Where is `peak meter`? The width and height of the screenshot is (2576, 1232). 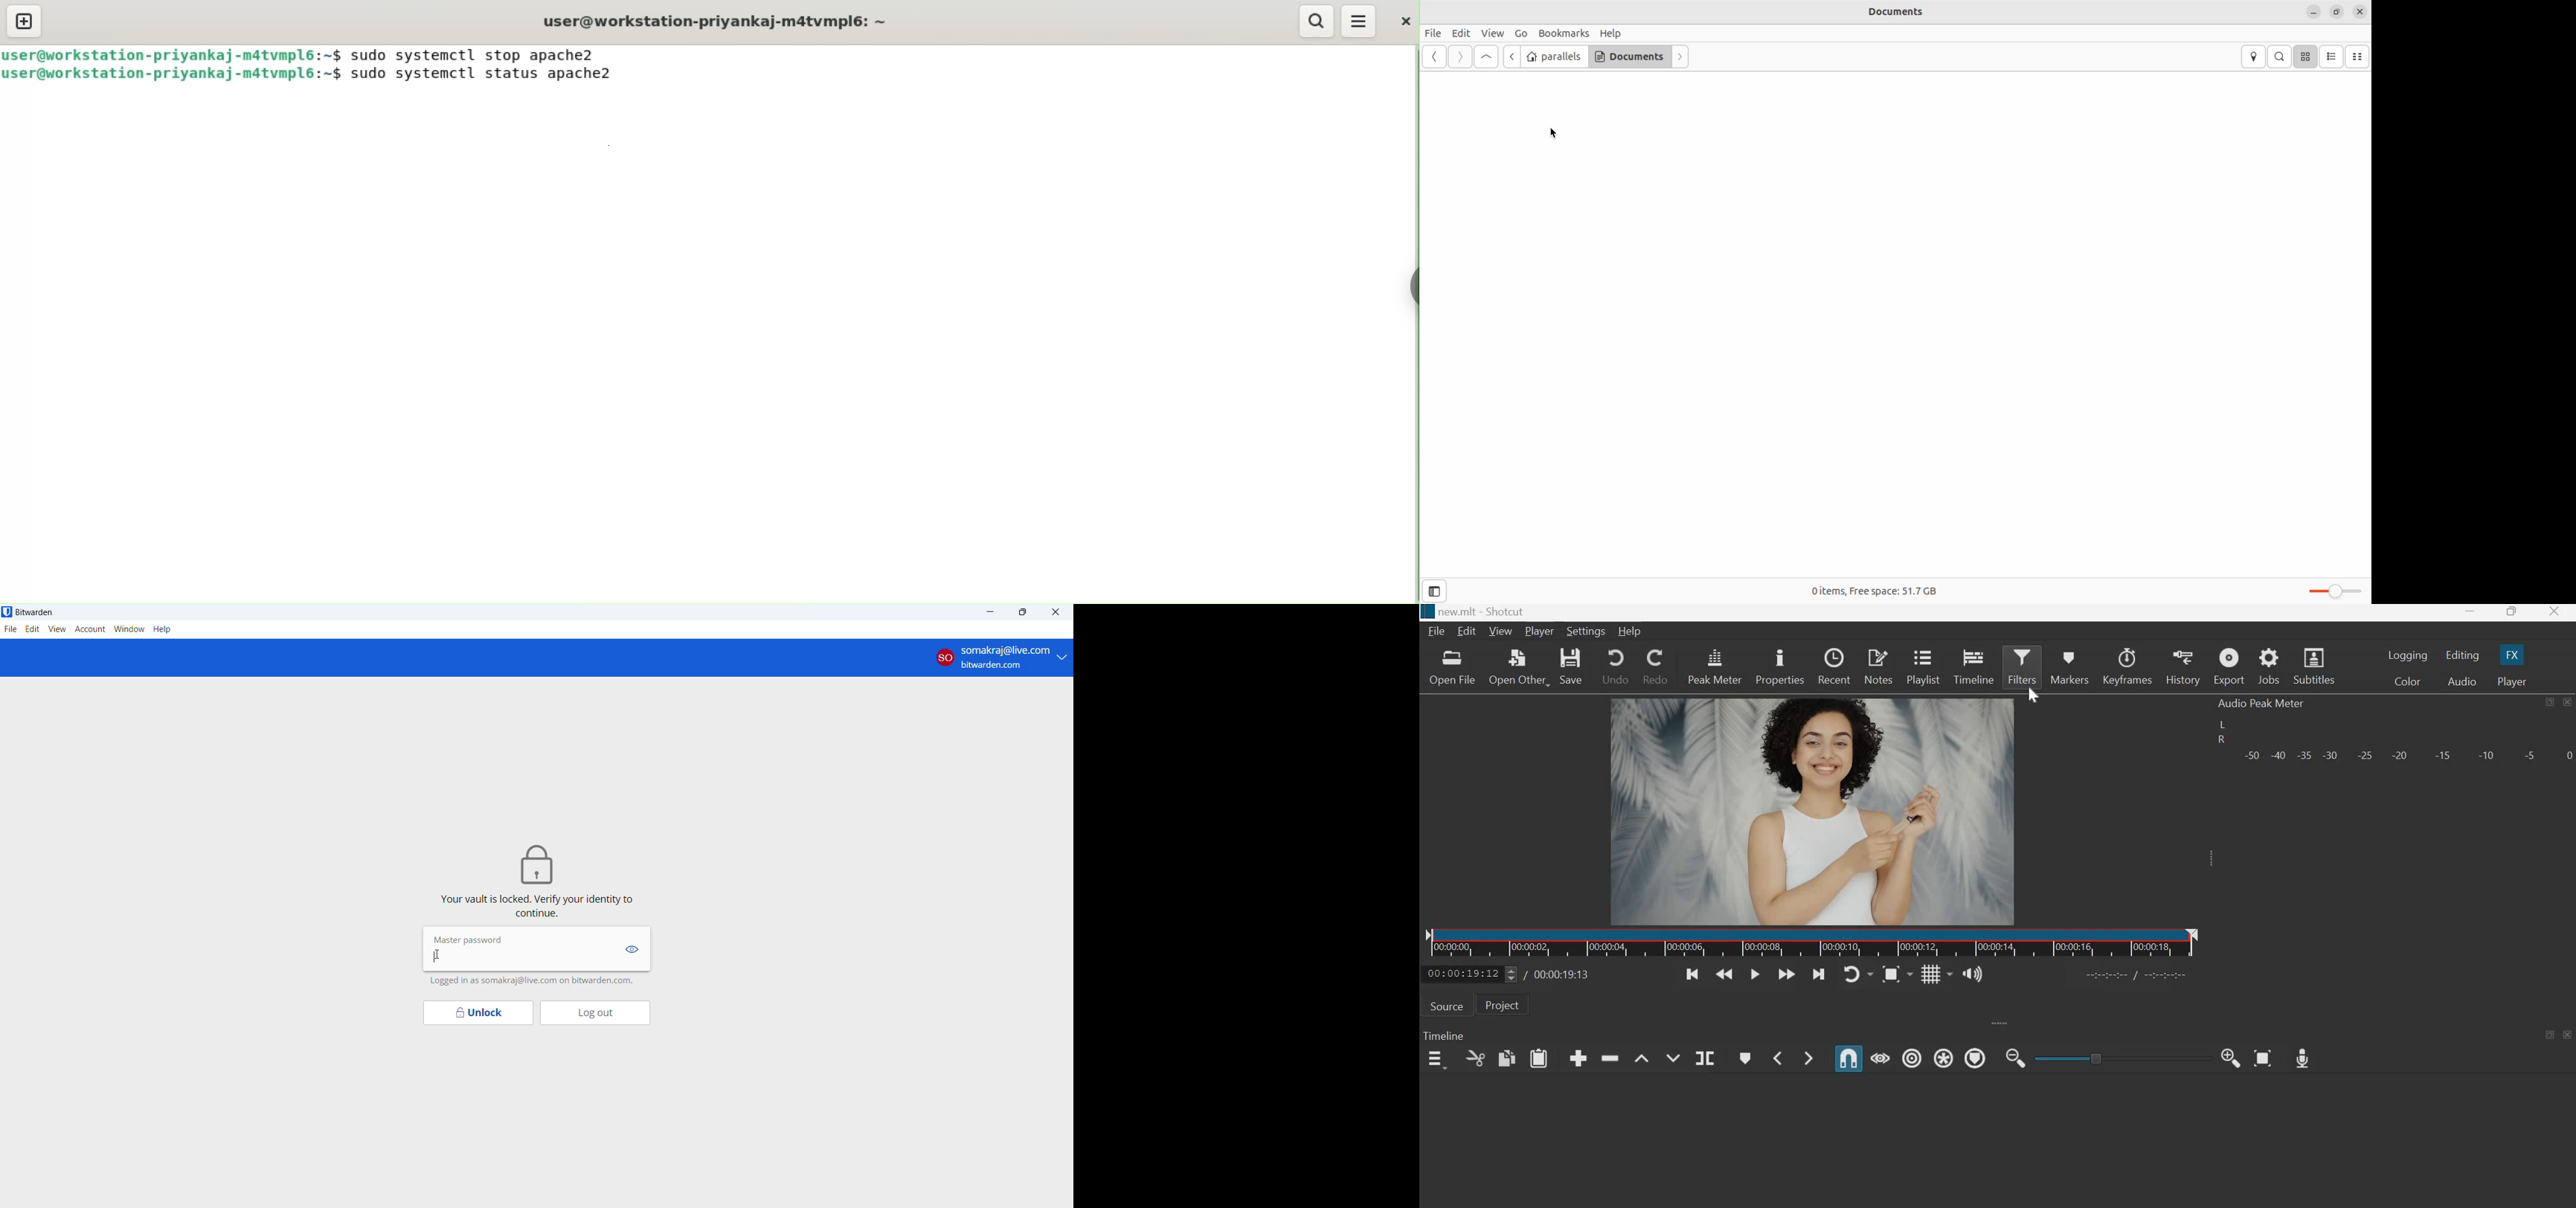 peak meter is located at coordinates (1715, 665).